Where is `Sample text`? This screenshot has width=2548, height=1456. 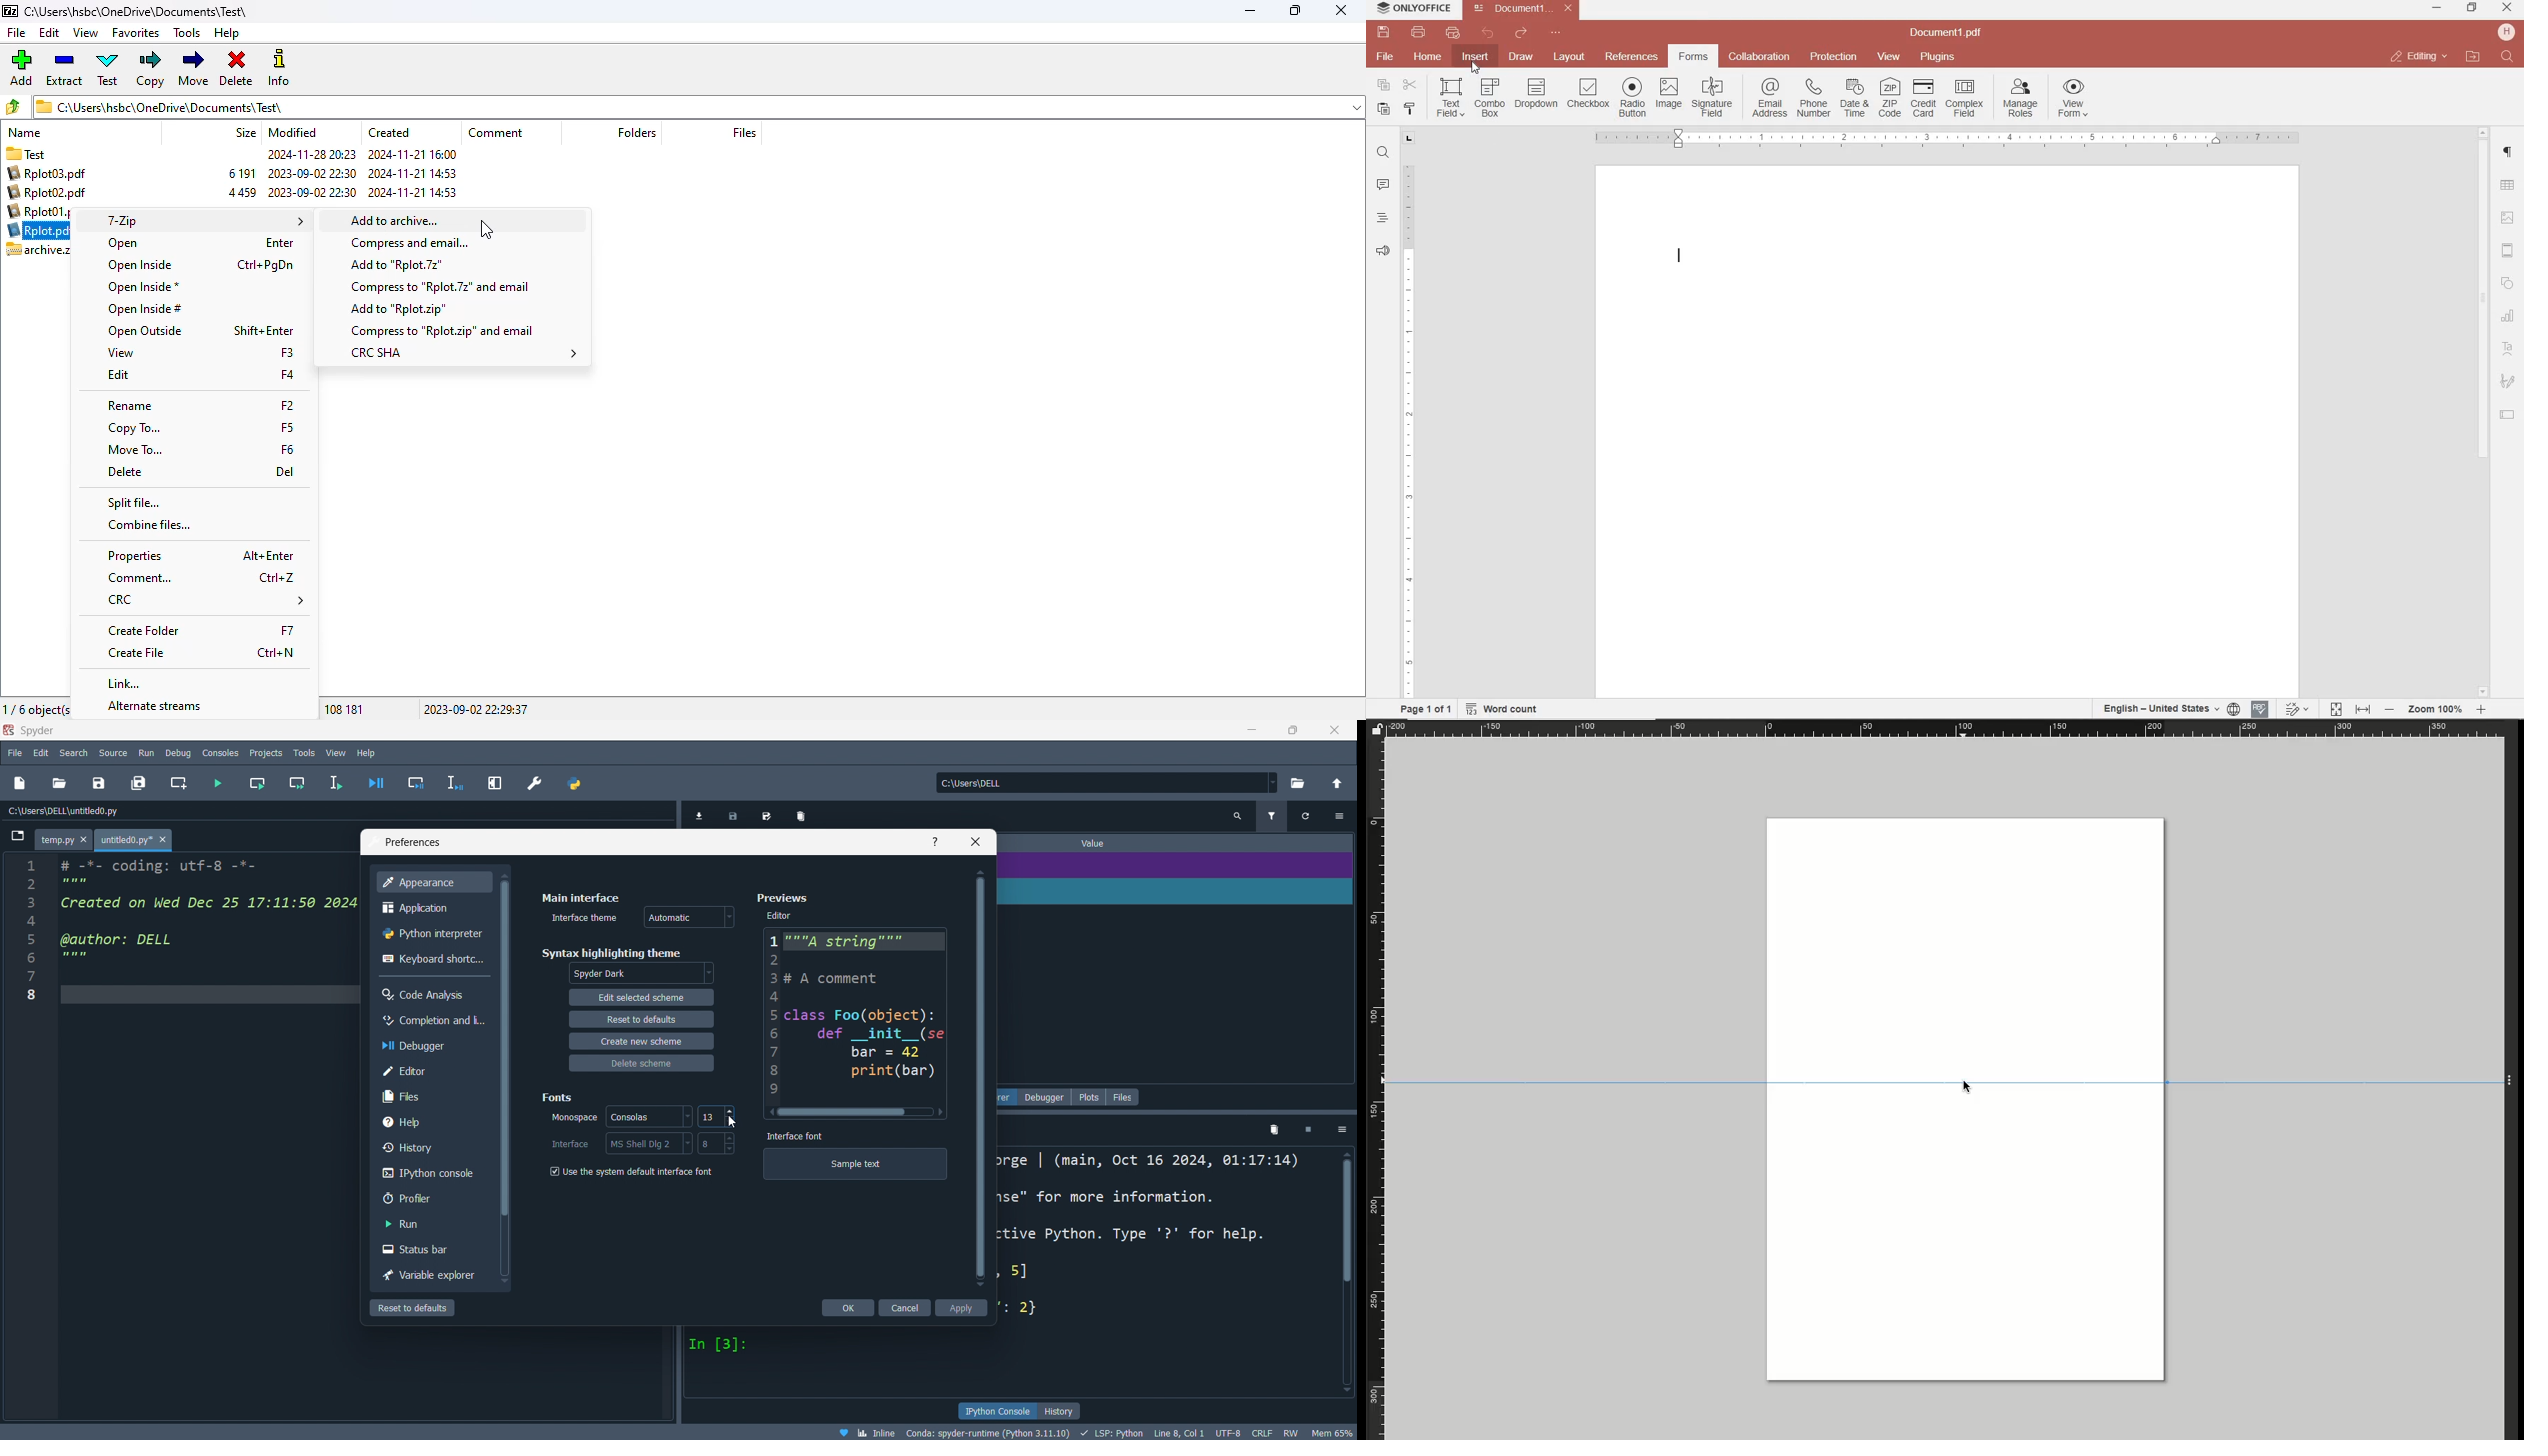
Sample text is located at coordinates (864, 1163).